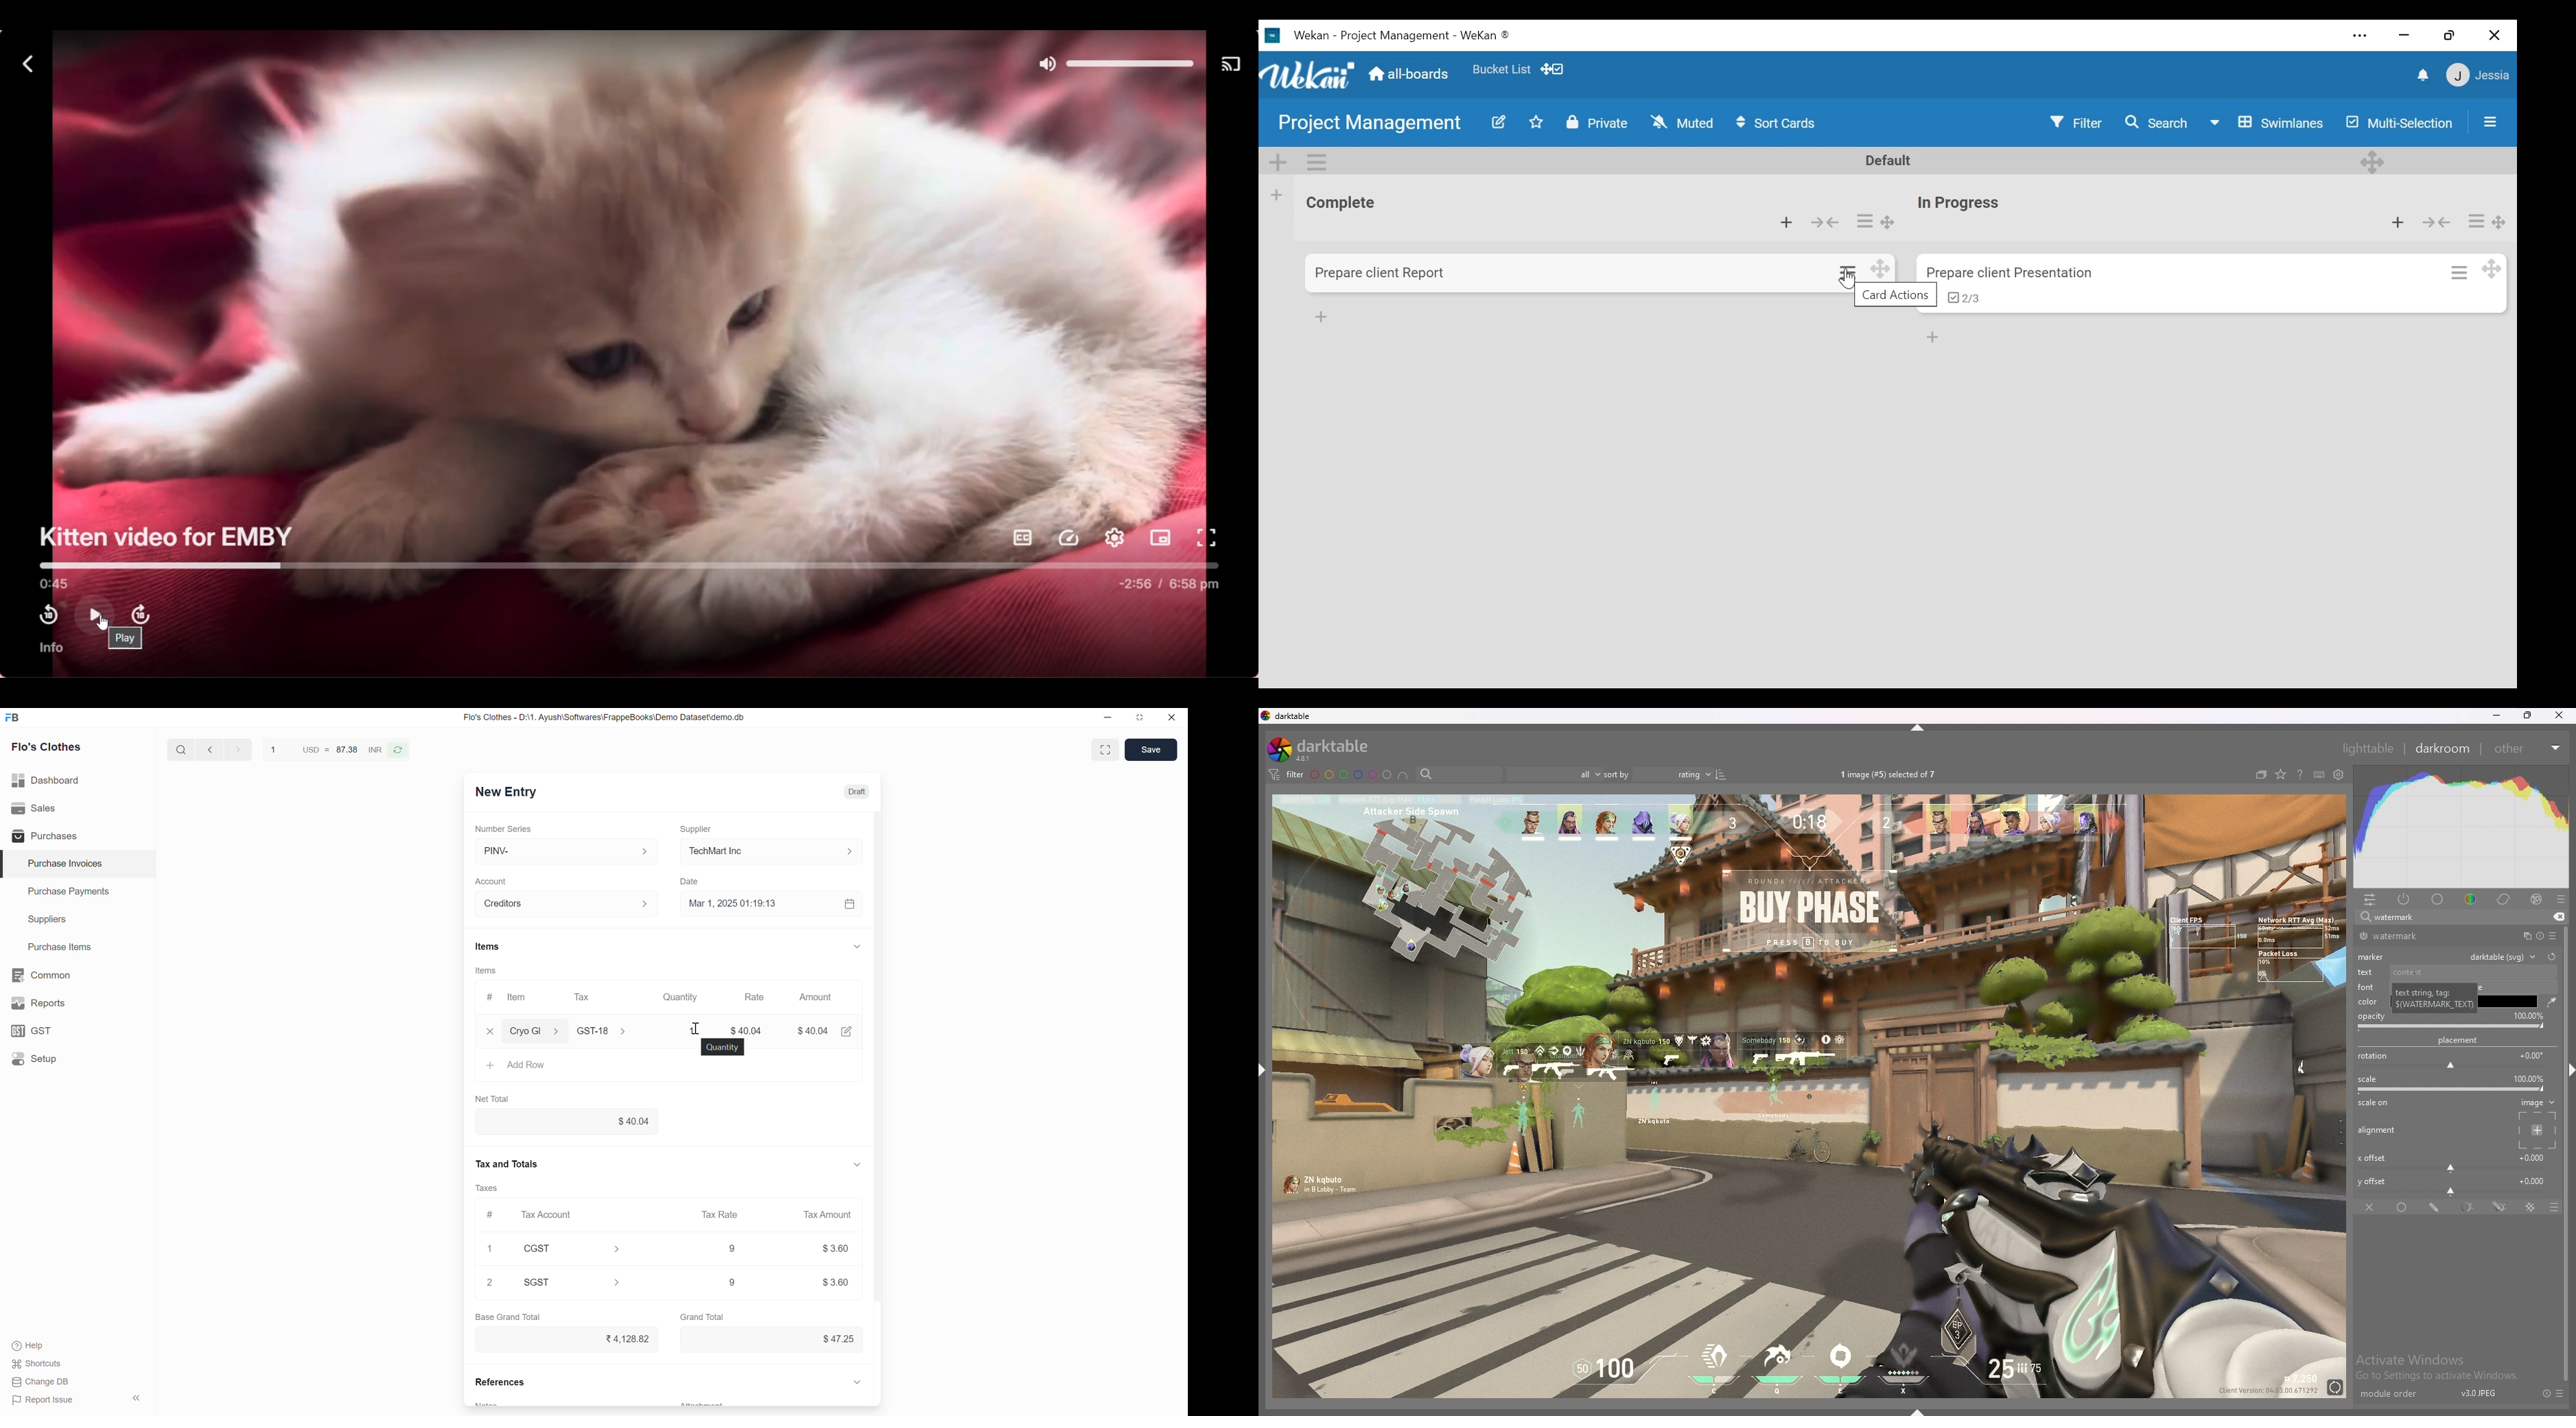 The image size is (2576, 1428). I want to click on $40.04, so click(749, 1031).